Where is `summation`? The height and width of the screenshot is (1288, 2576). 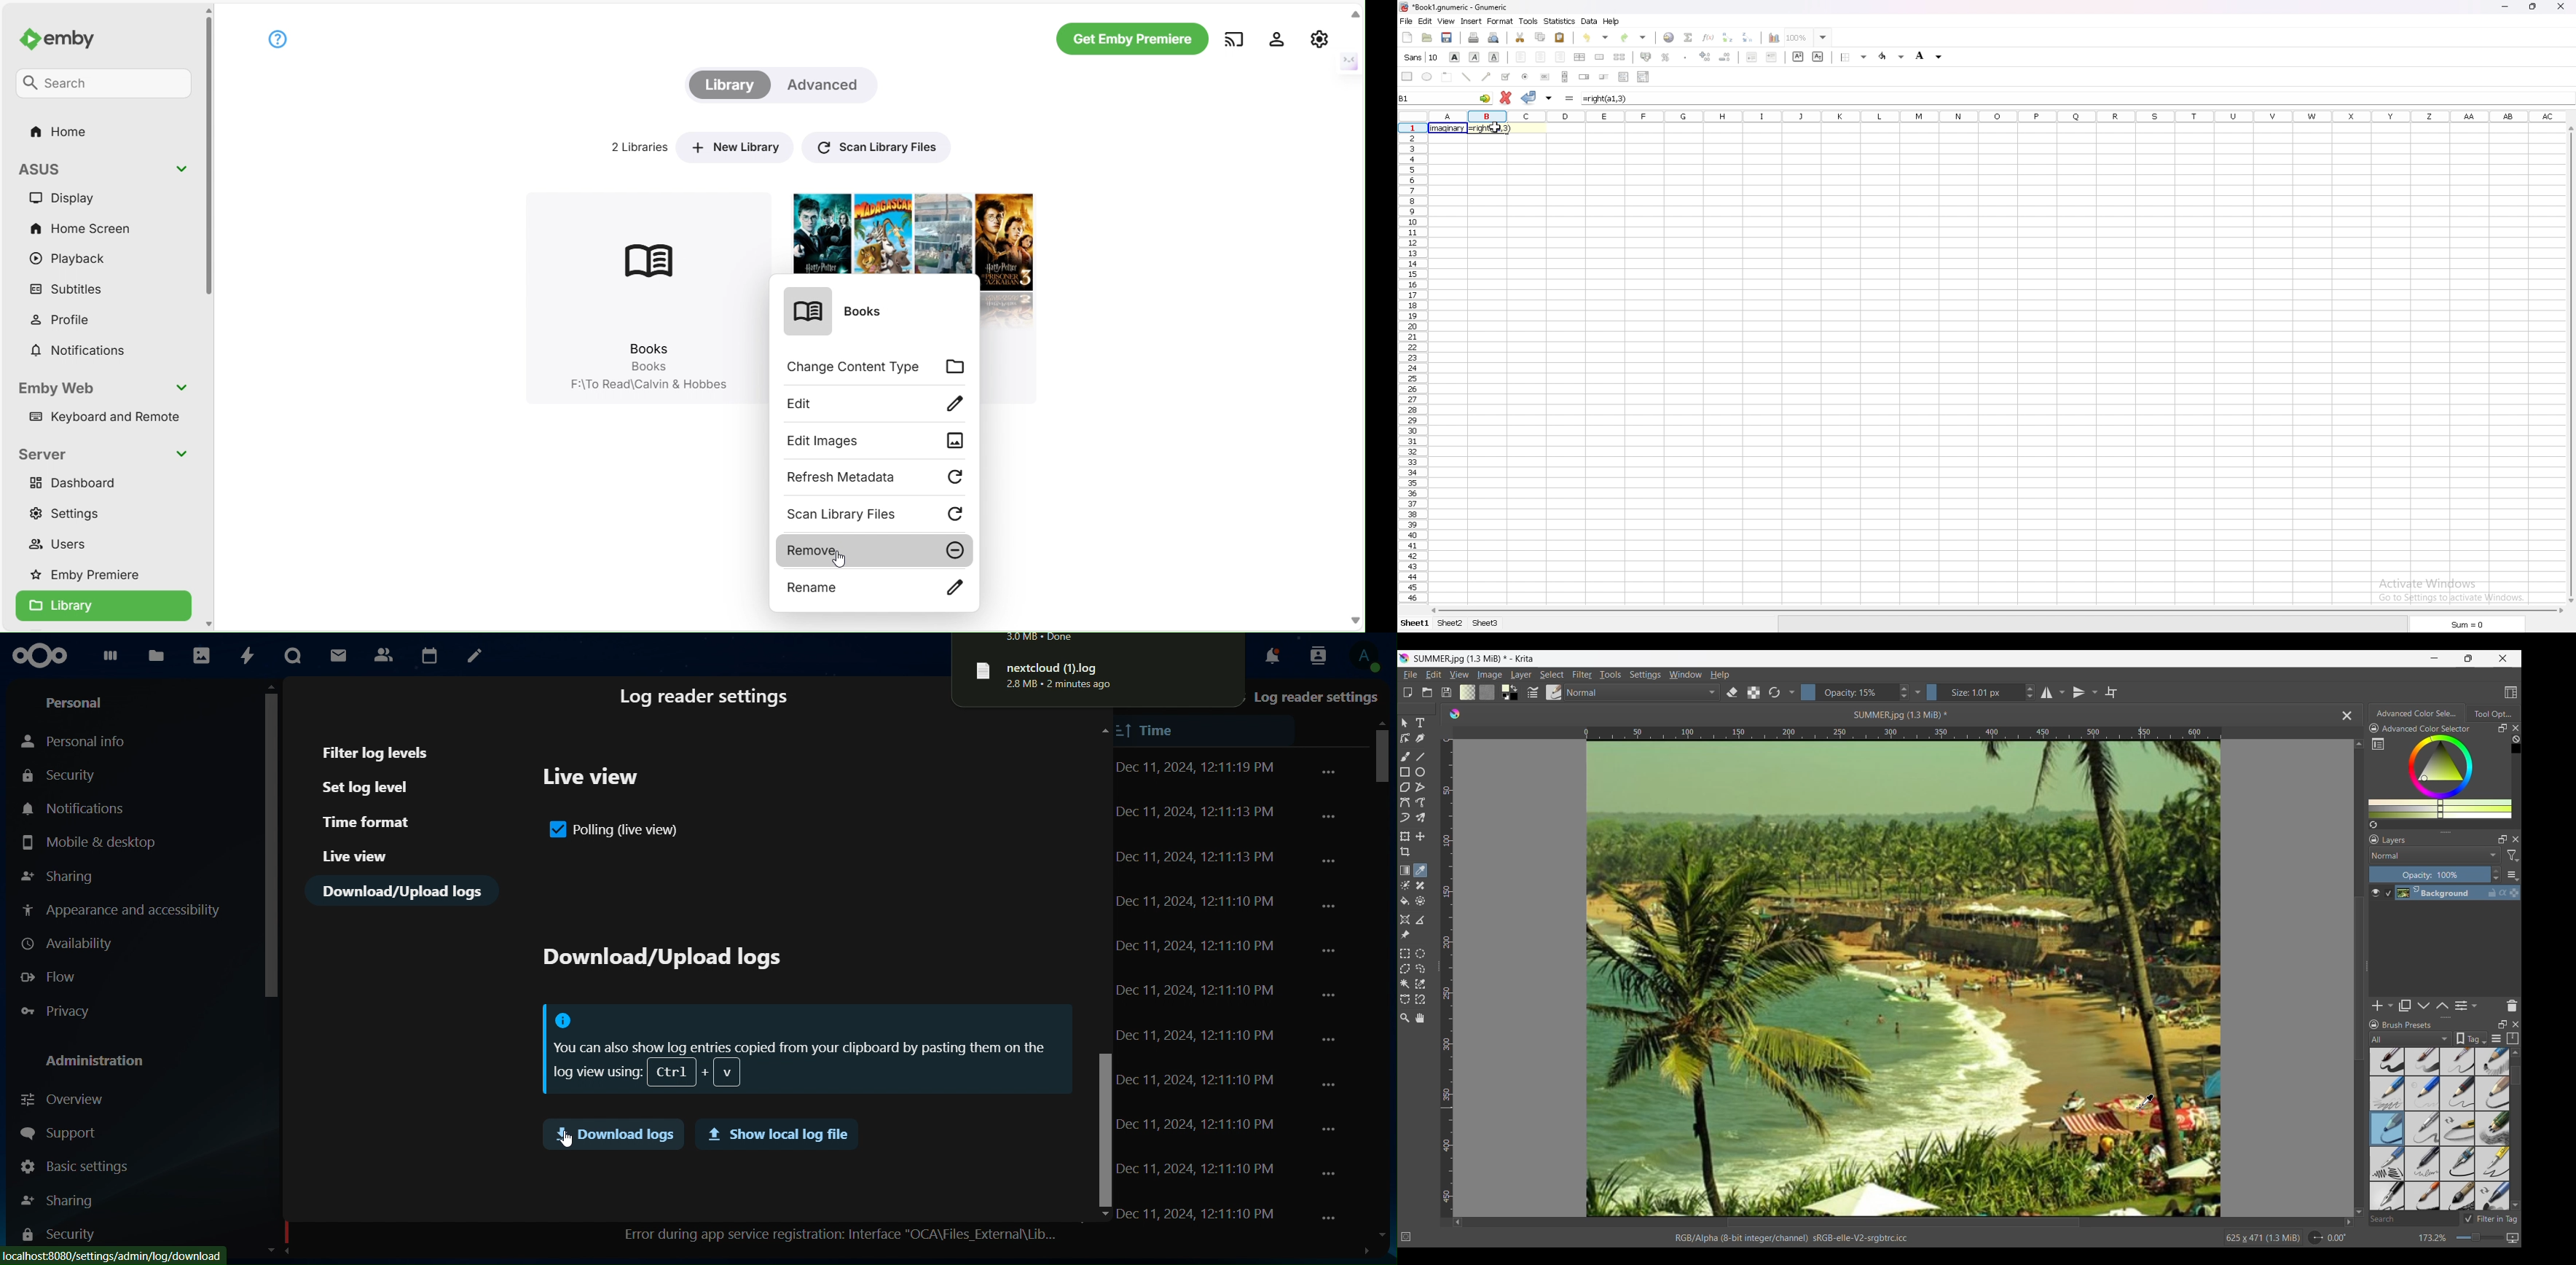
summation is located at coordinates (1688, 37).